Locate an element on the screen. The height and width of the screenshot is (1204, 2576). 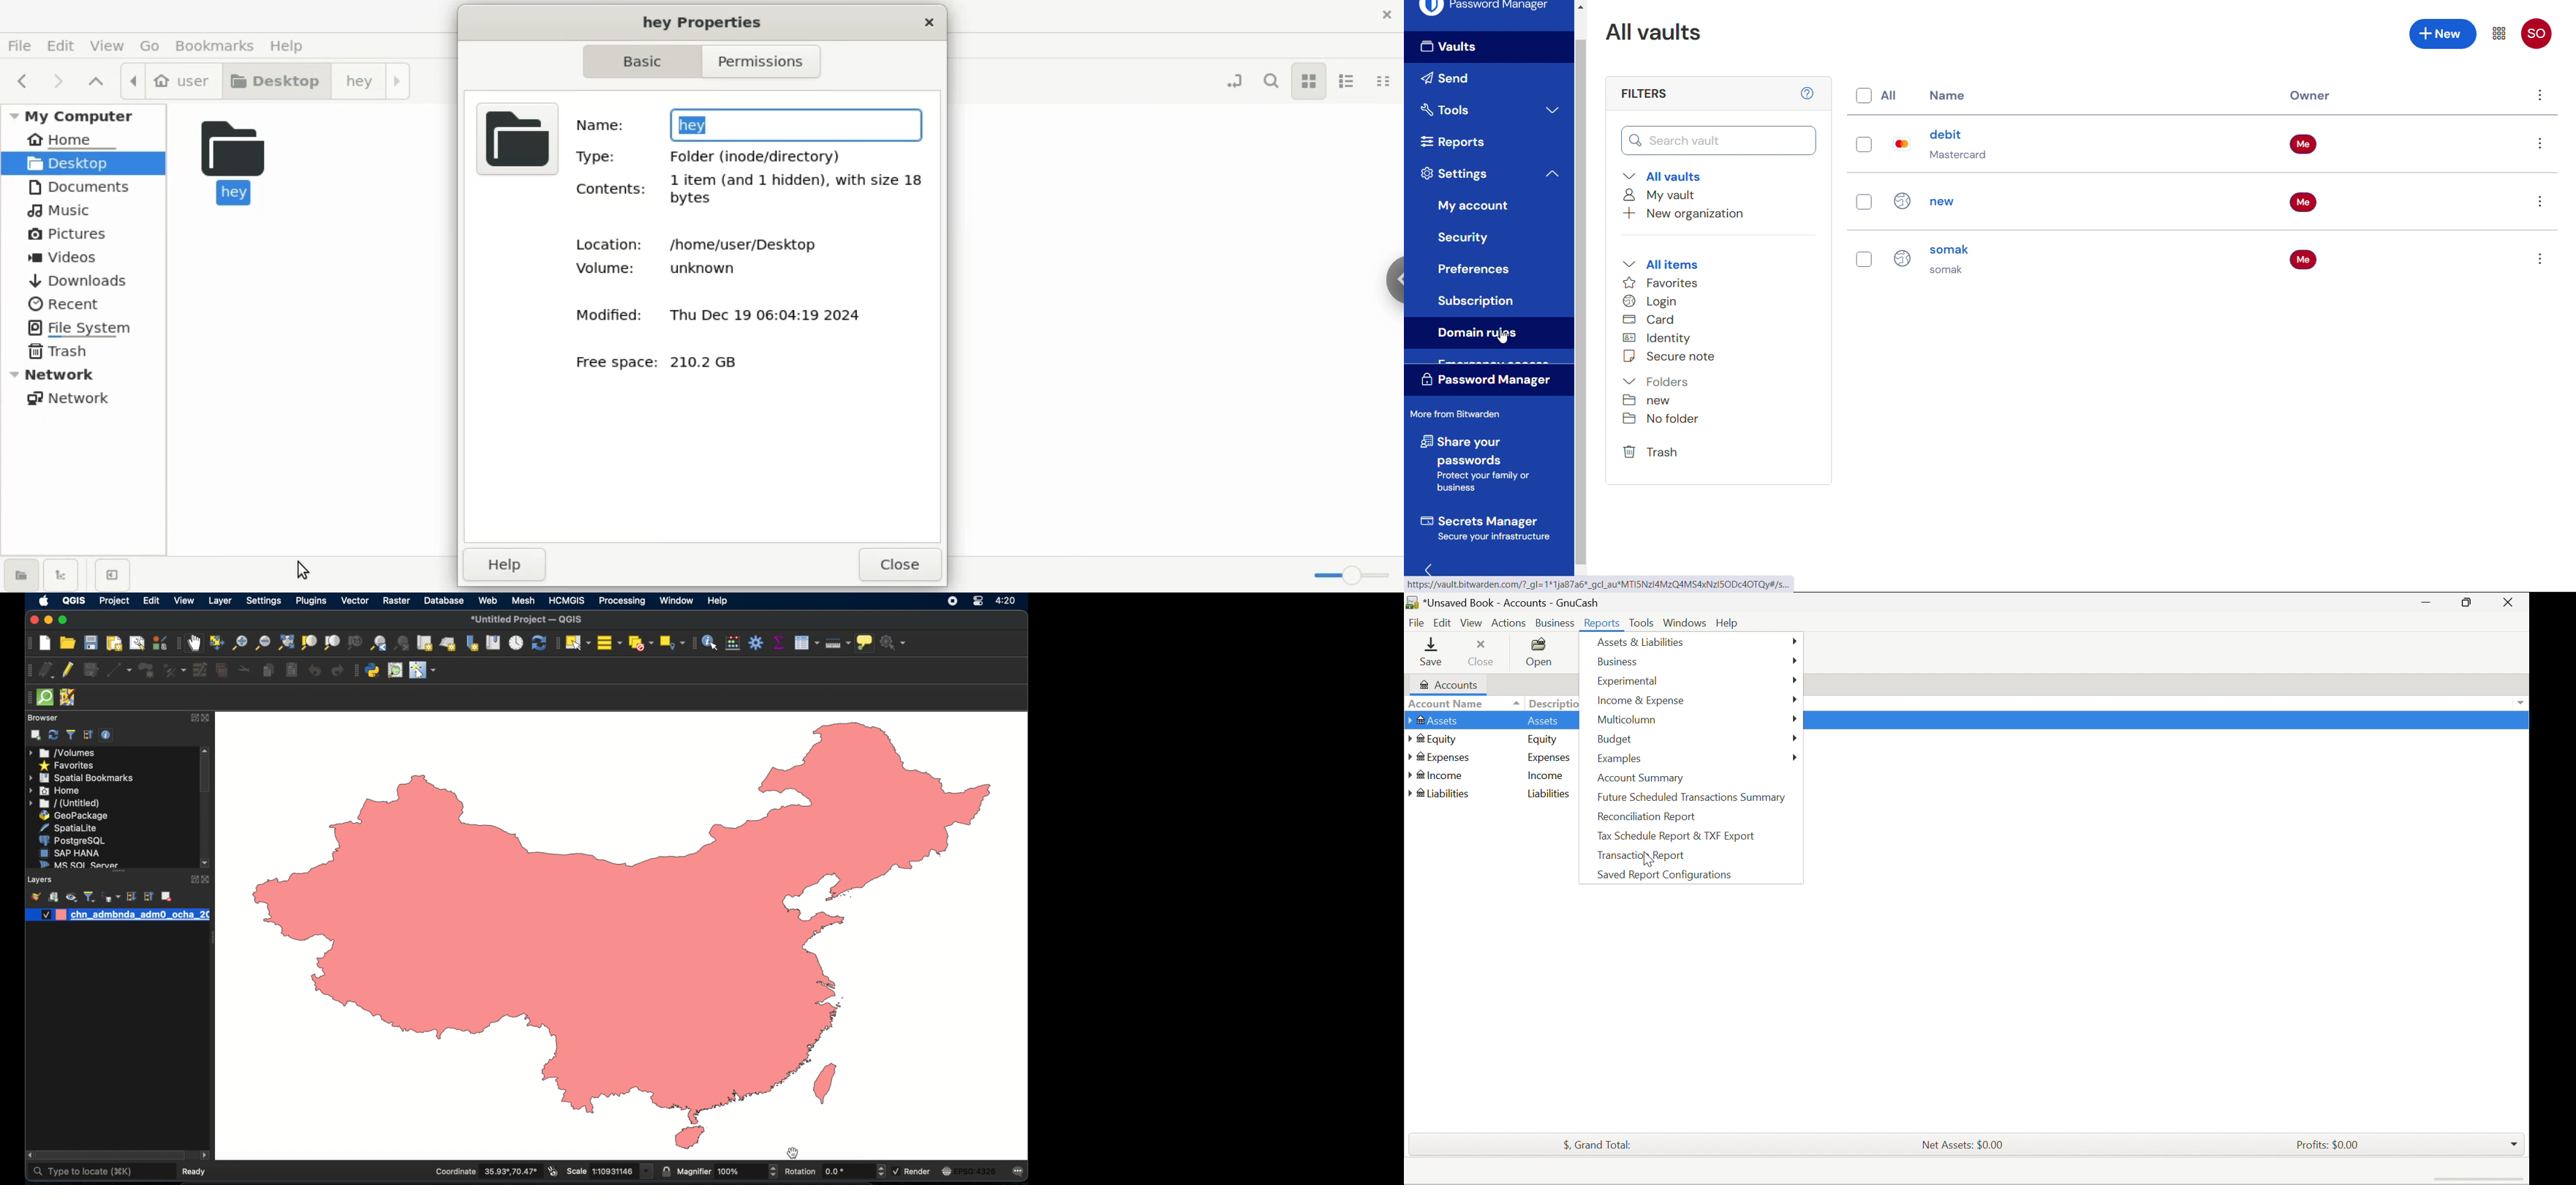
volumes menu is located at coordinates (63, 753).